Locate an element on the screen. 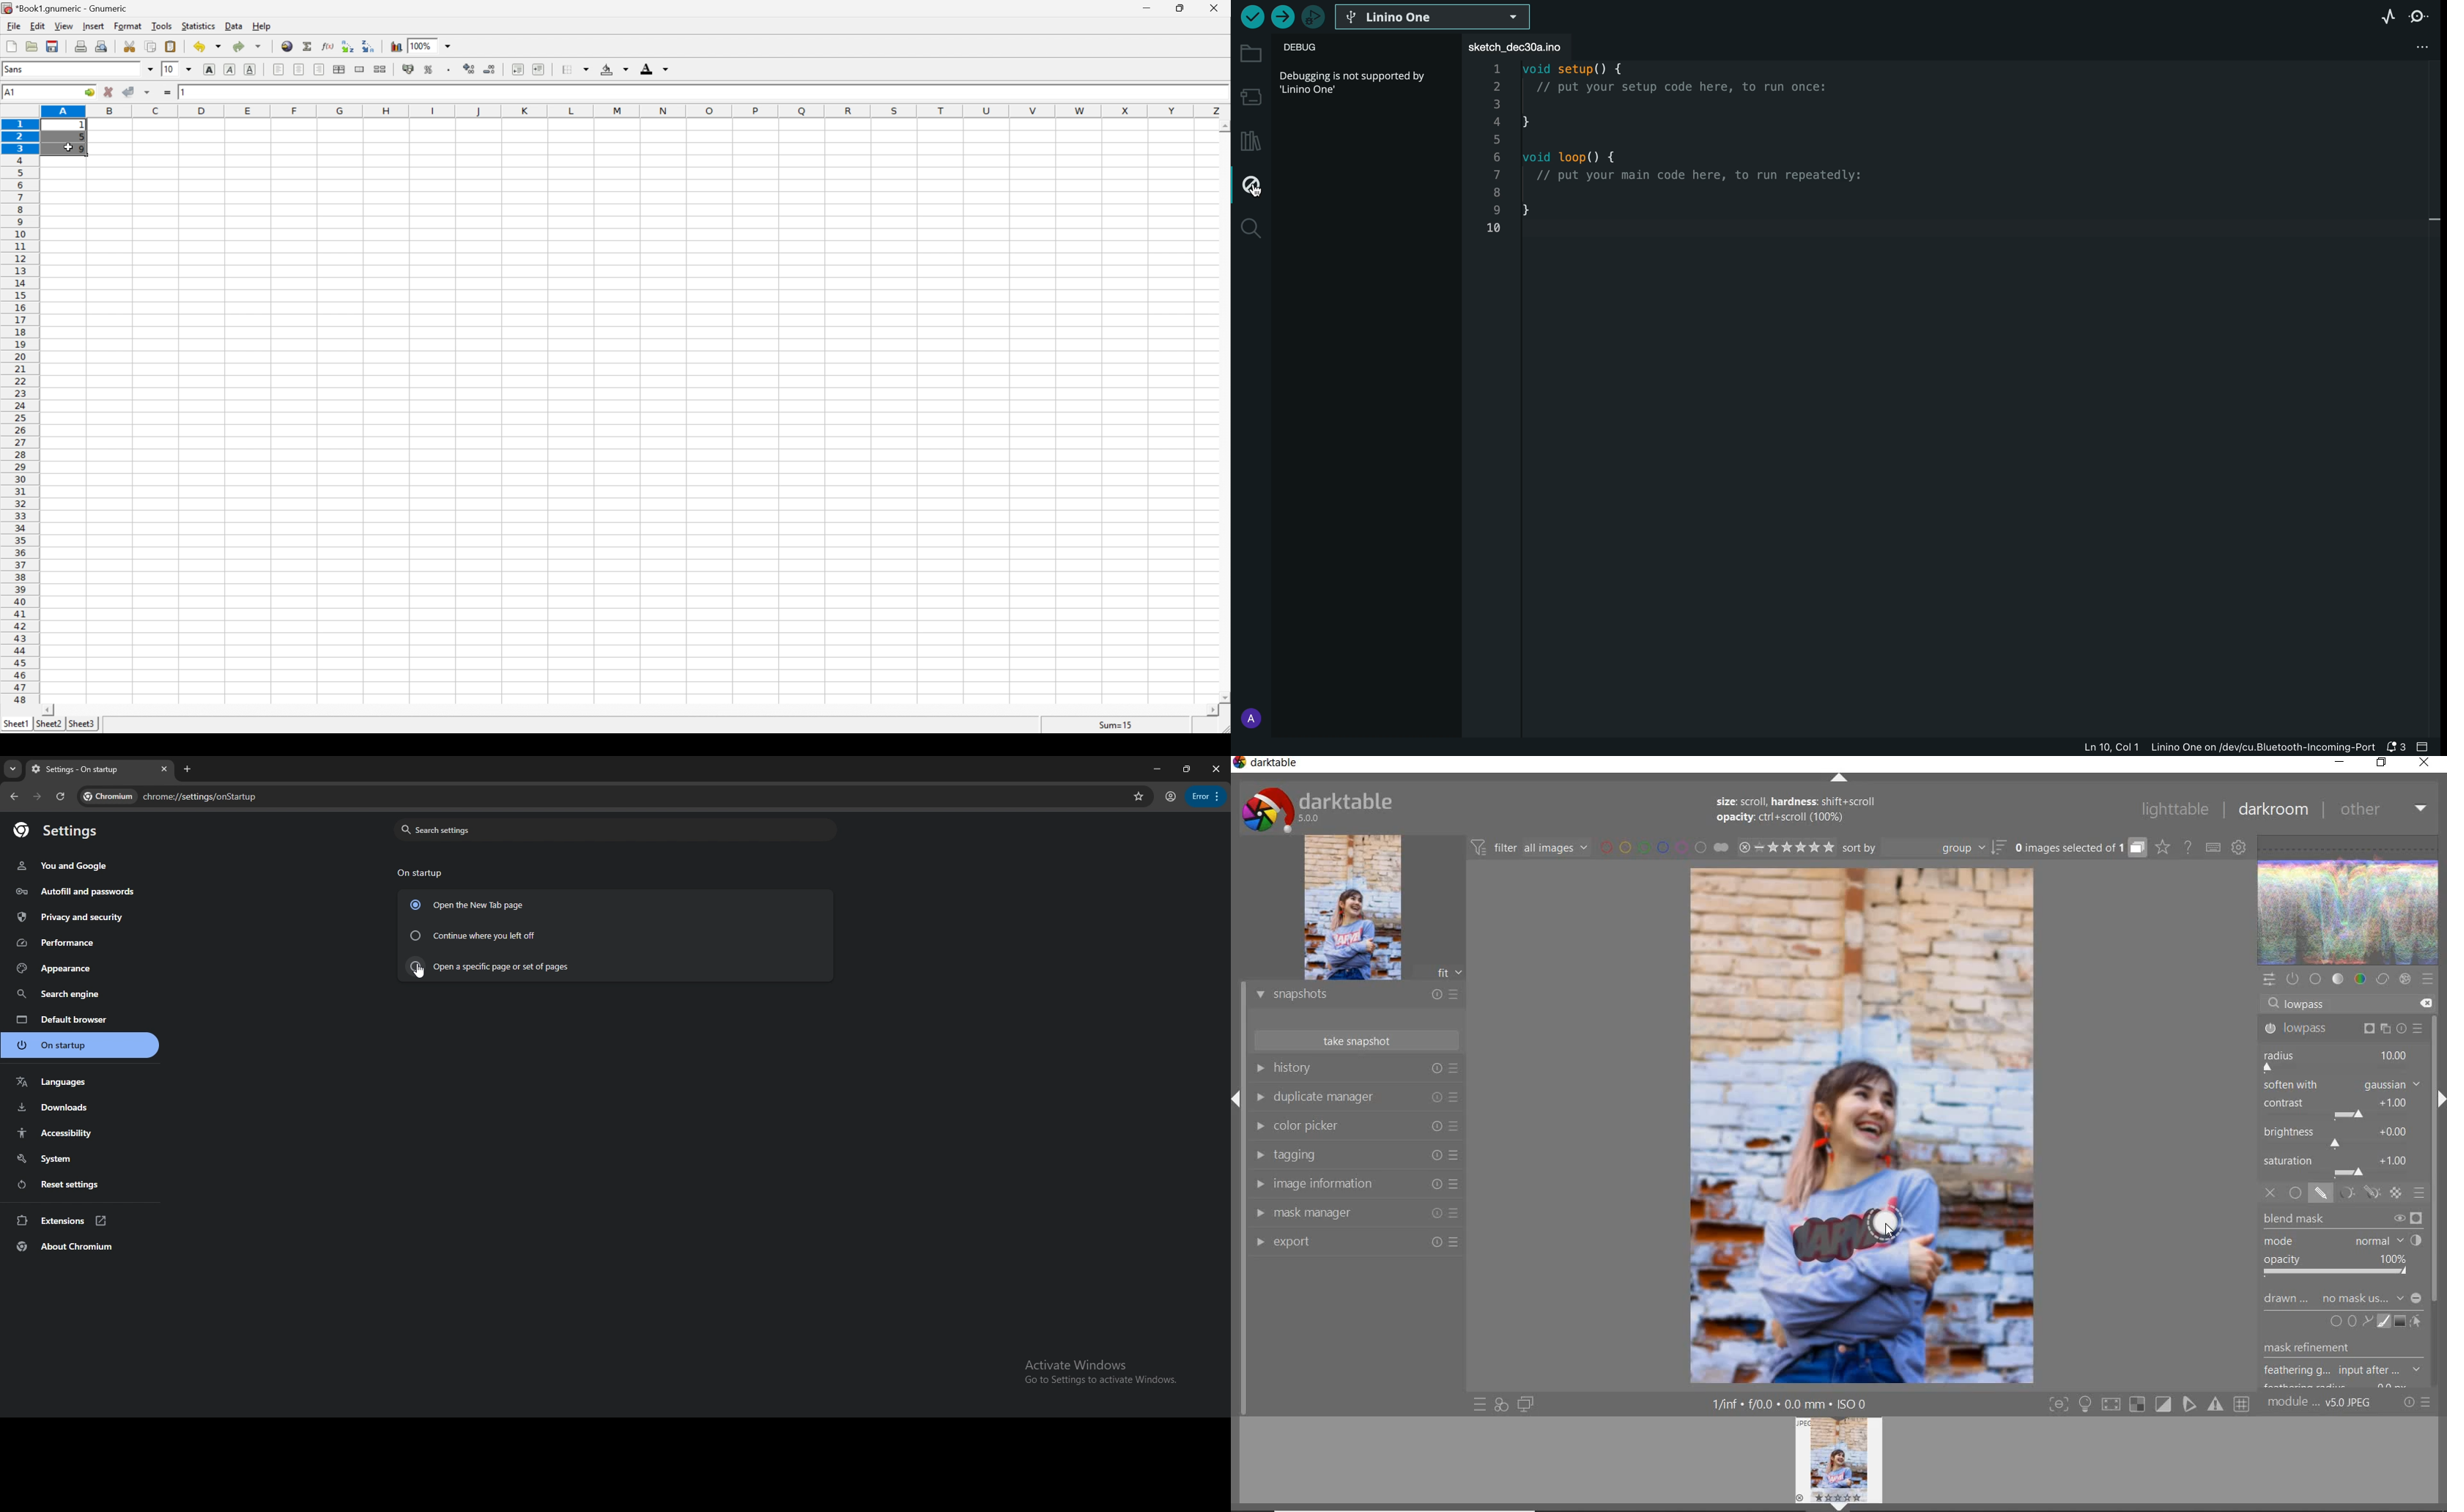 The width and height of the screenshot is (2464, 1512). add gradient is located at coordinates (2401, 1321).